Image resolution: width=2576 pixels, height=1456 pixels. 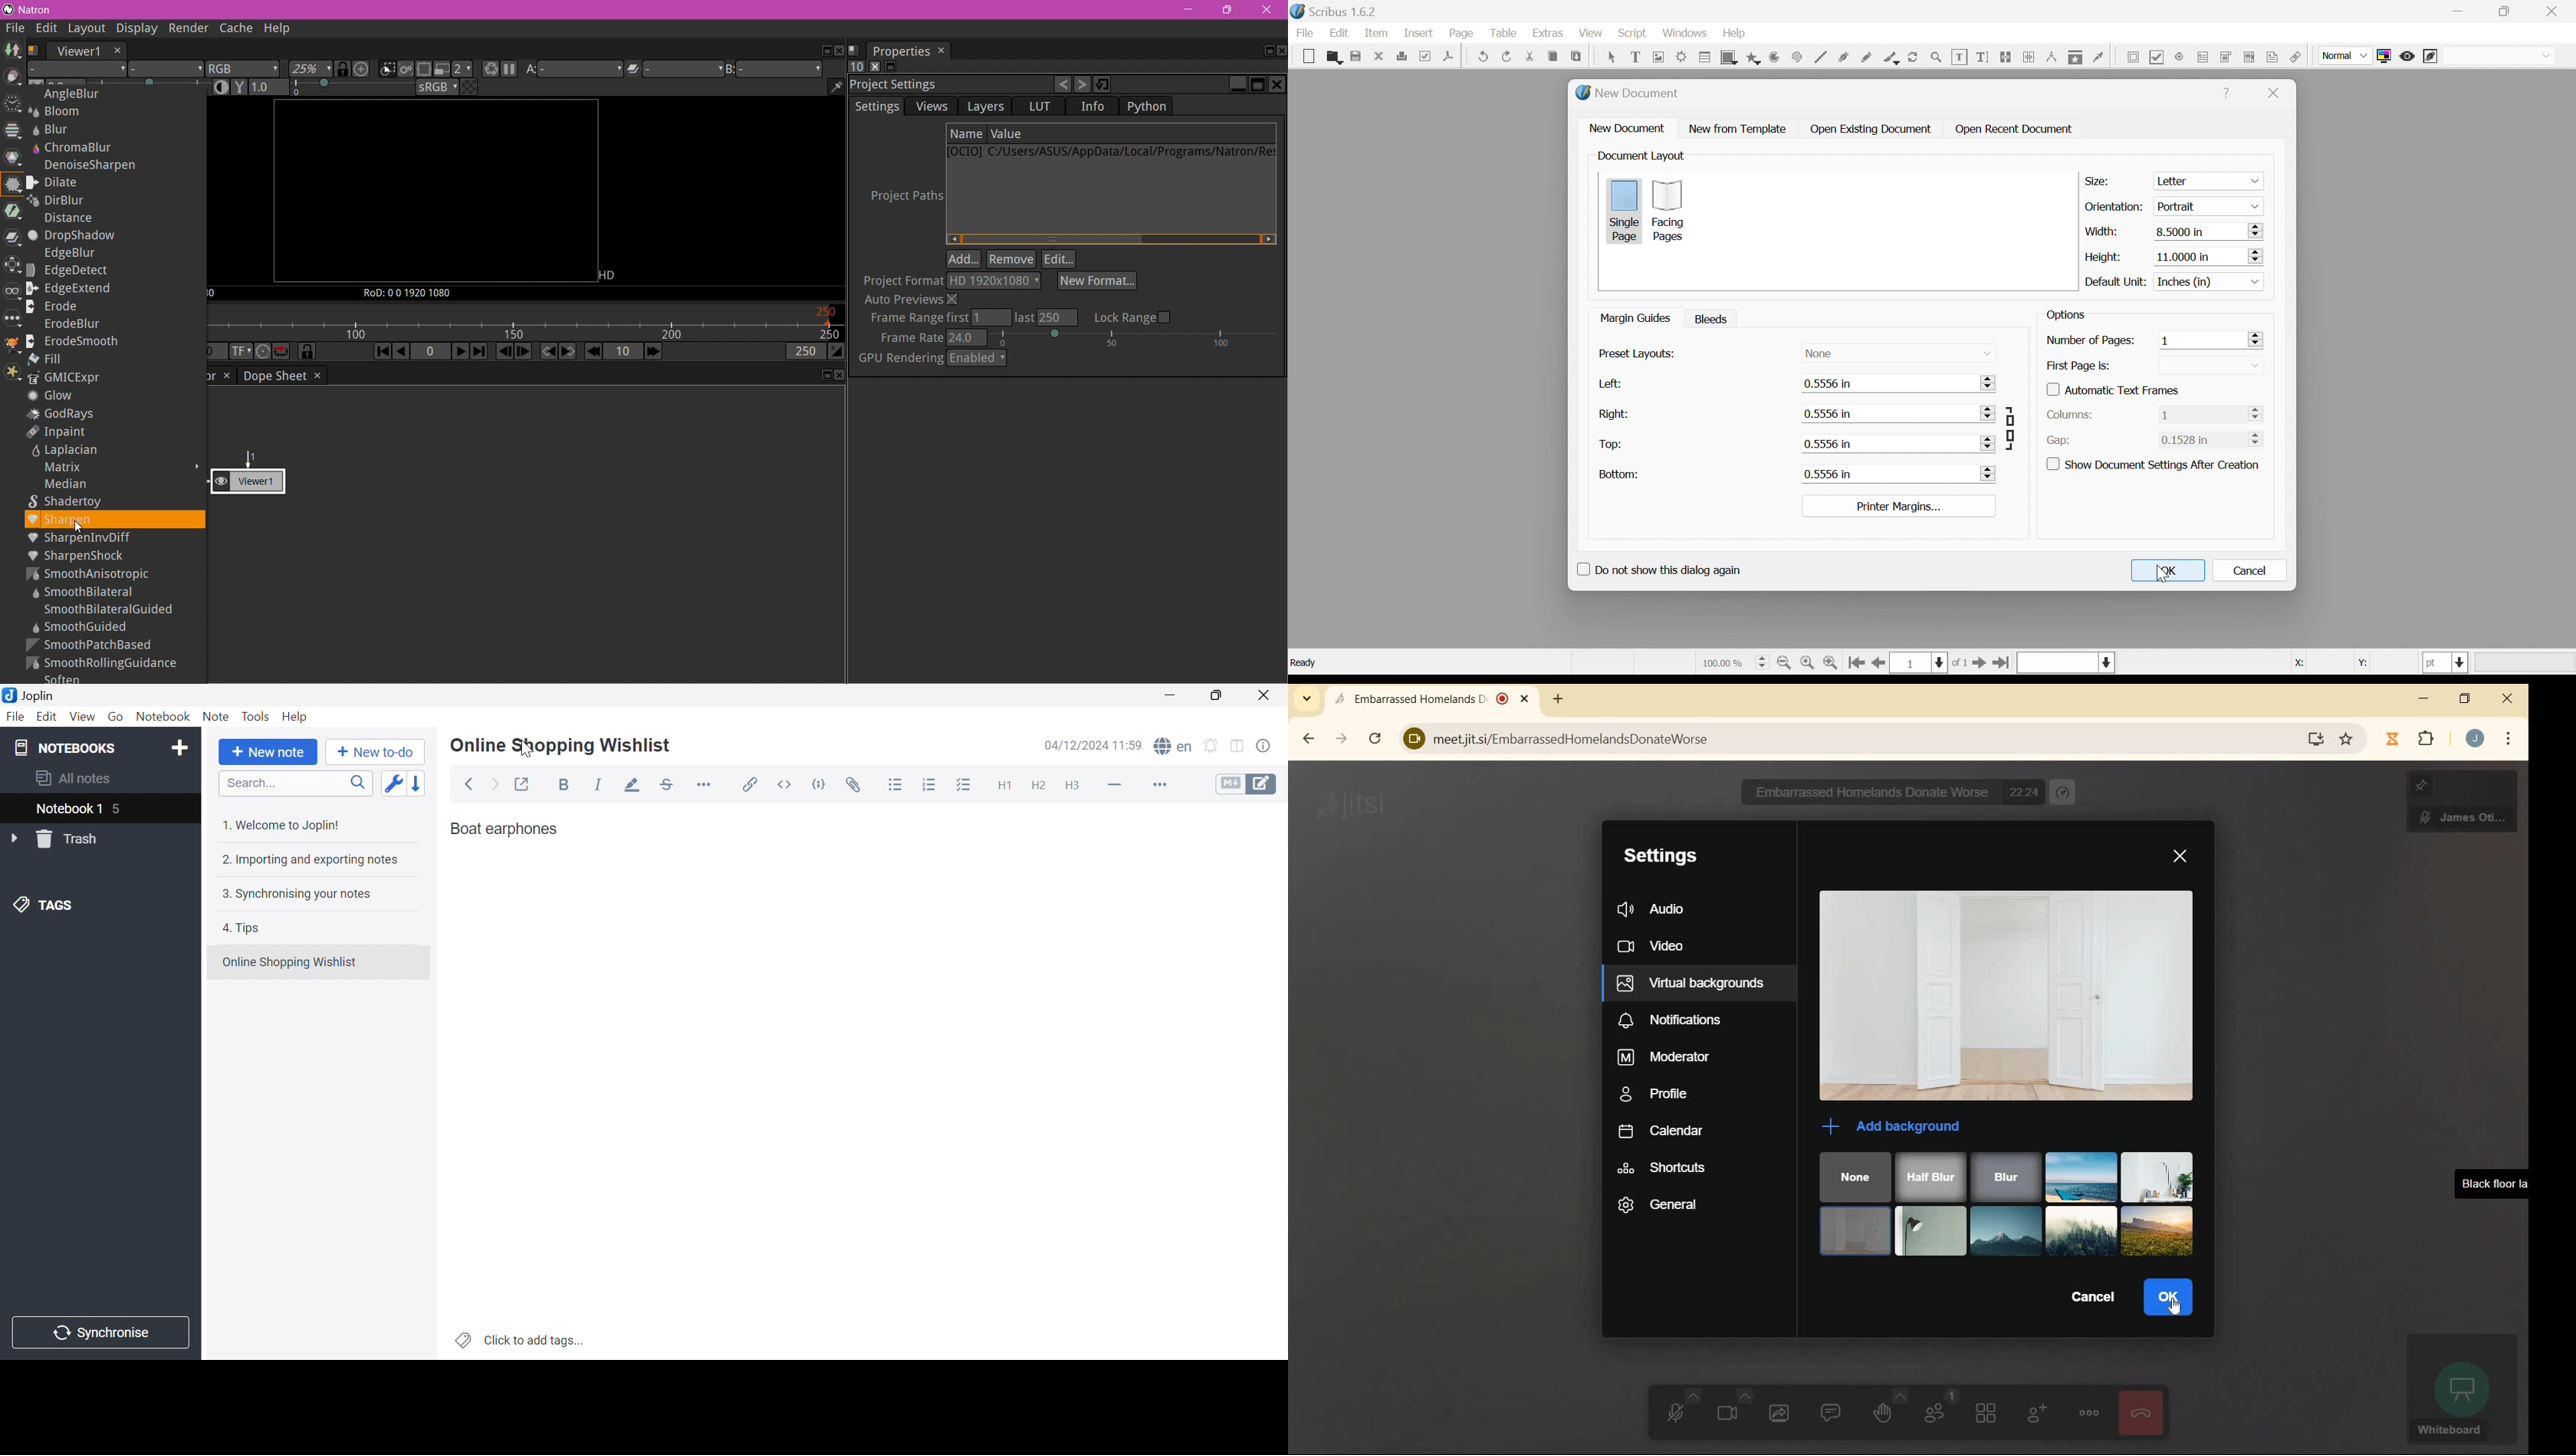 What do you see at coordinates (235, 30) in the screenshot?
I see `Cache` at bounding box center [235, 30].